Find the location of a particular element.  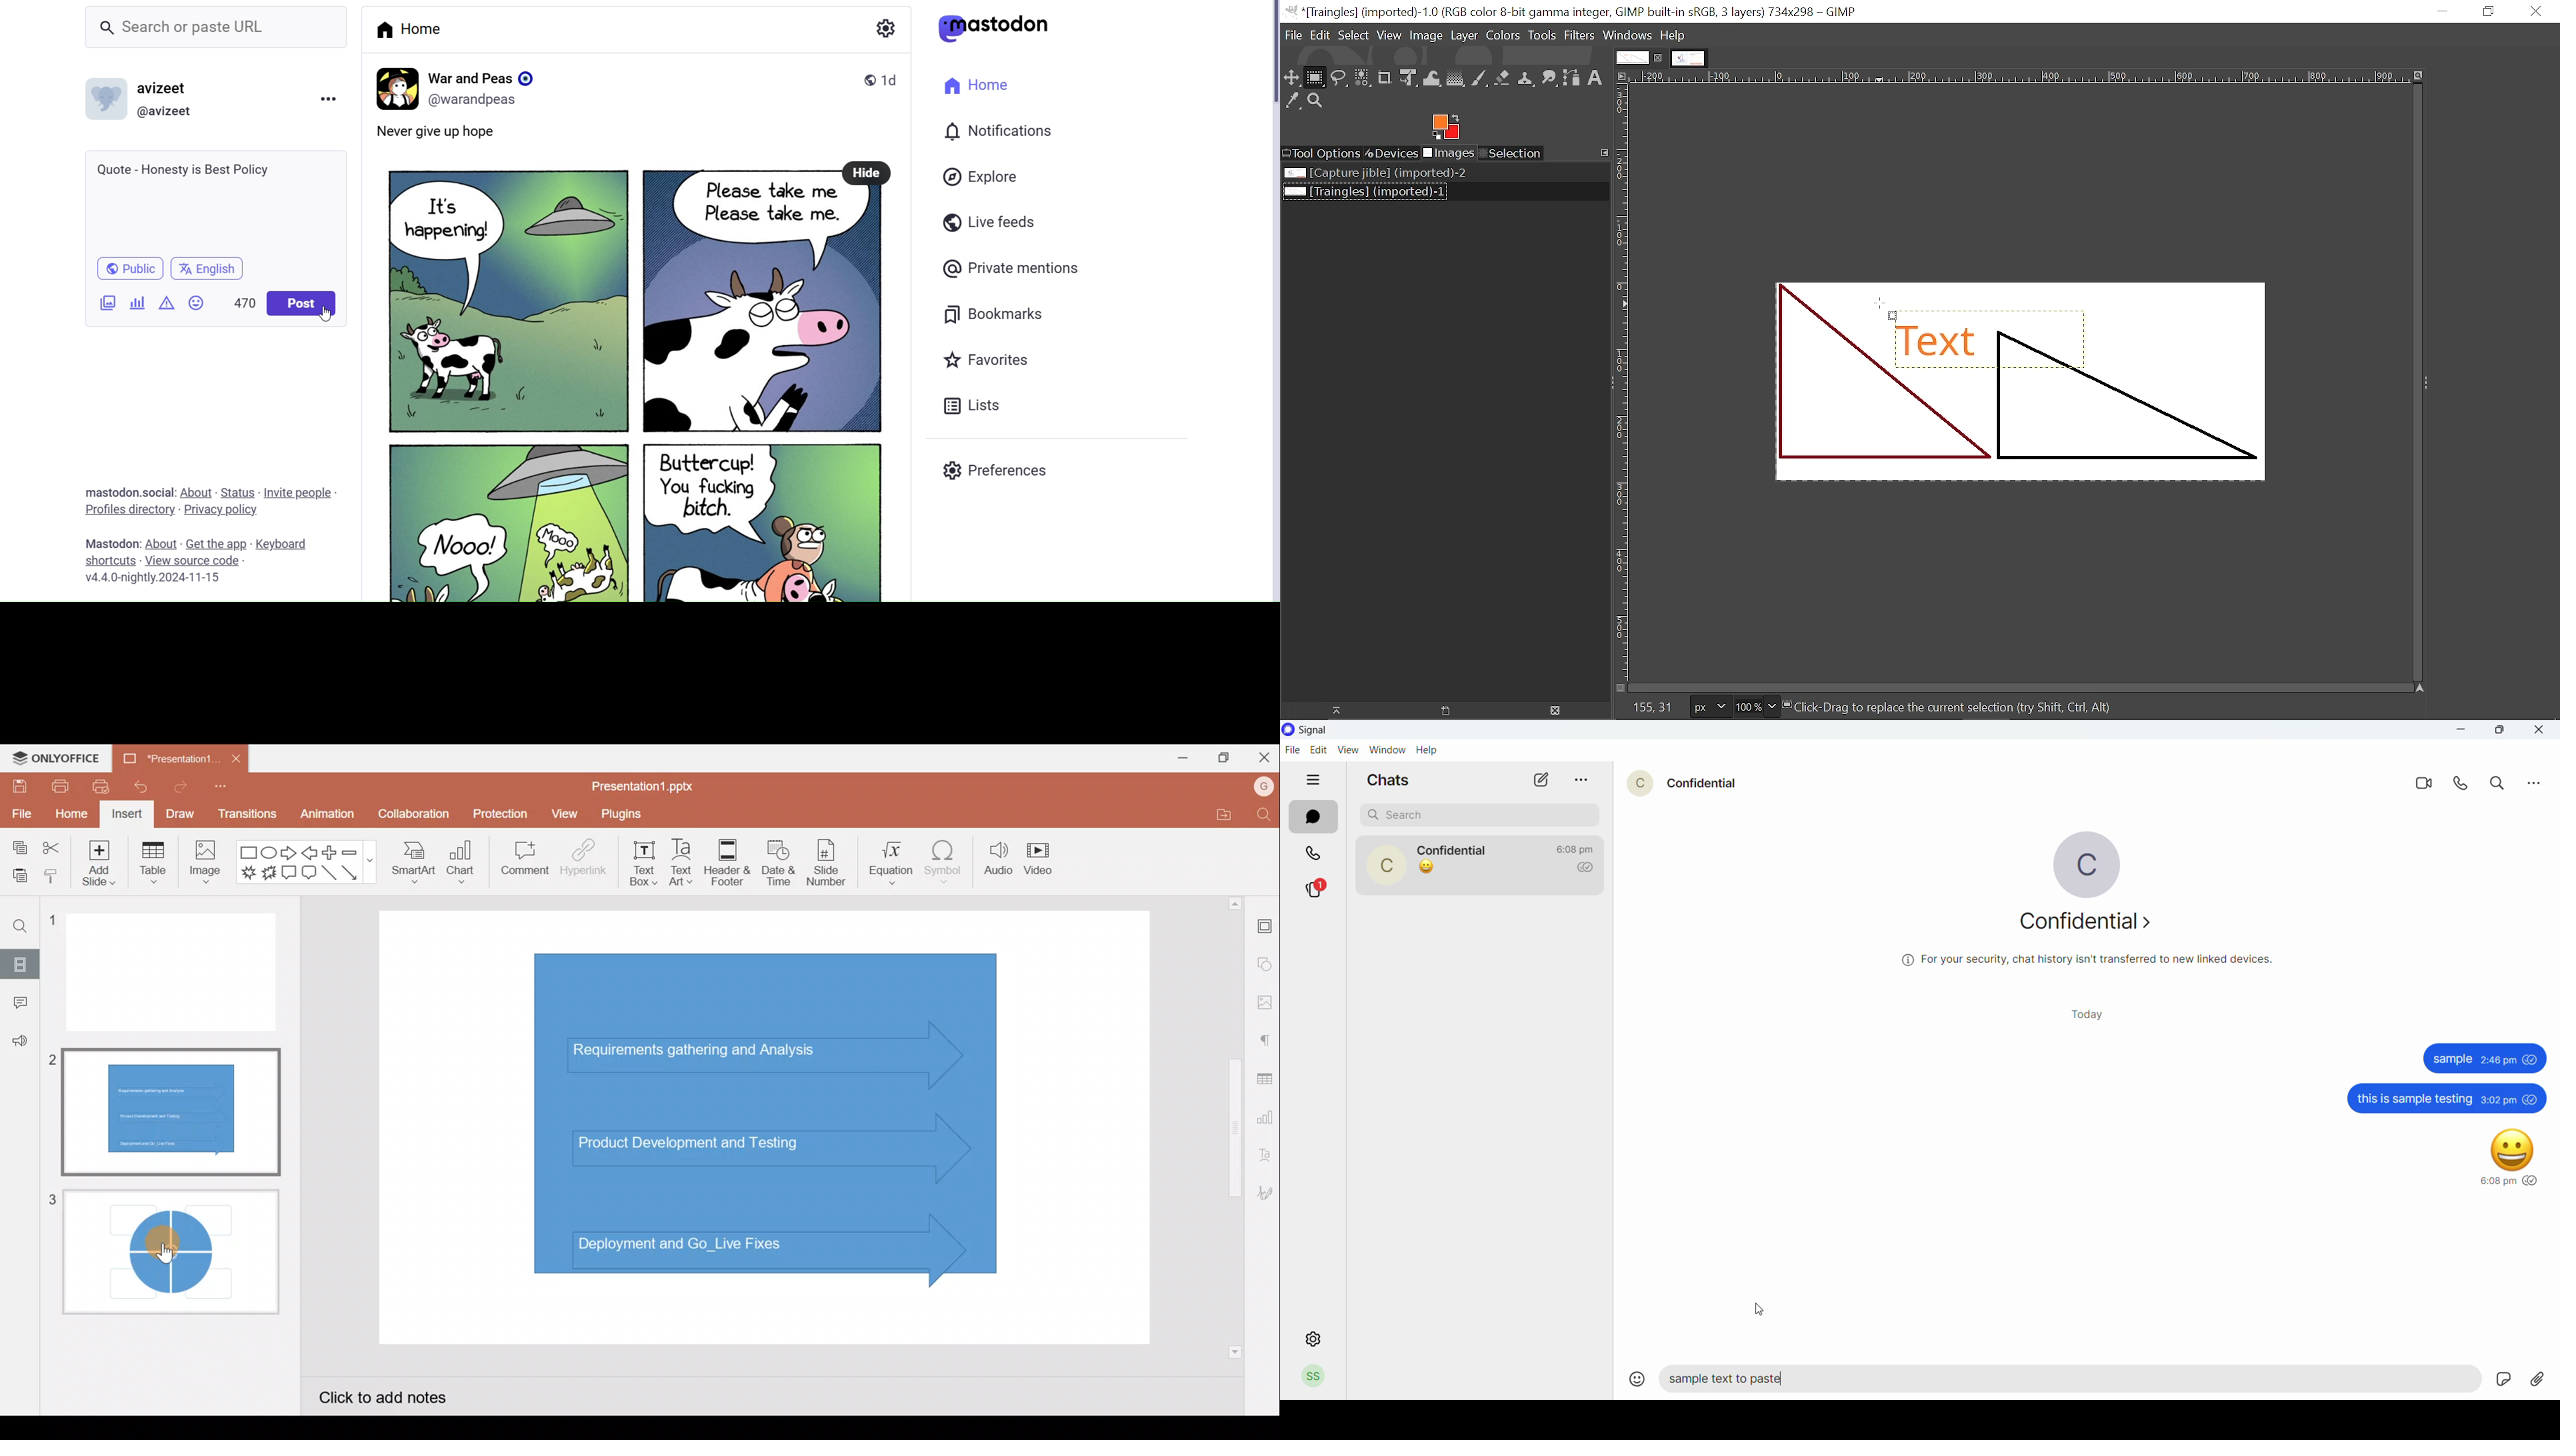

155,31 is located at coordinates (1650, 705).